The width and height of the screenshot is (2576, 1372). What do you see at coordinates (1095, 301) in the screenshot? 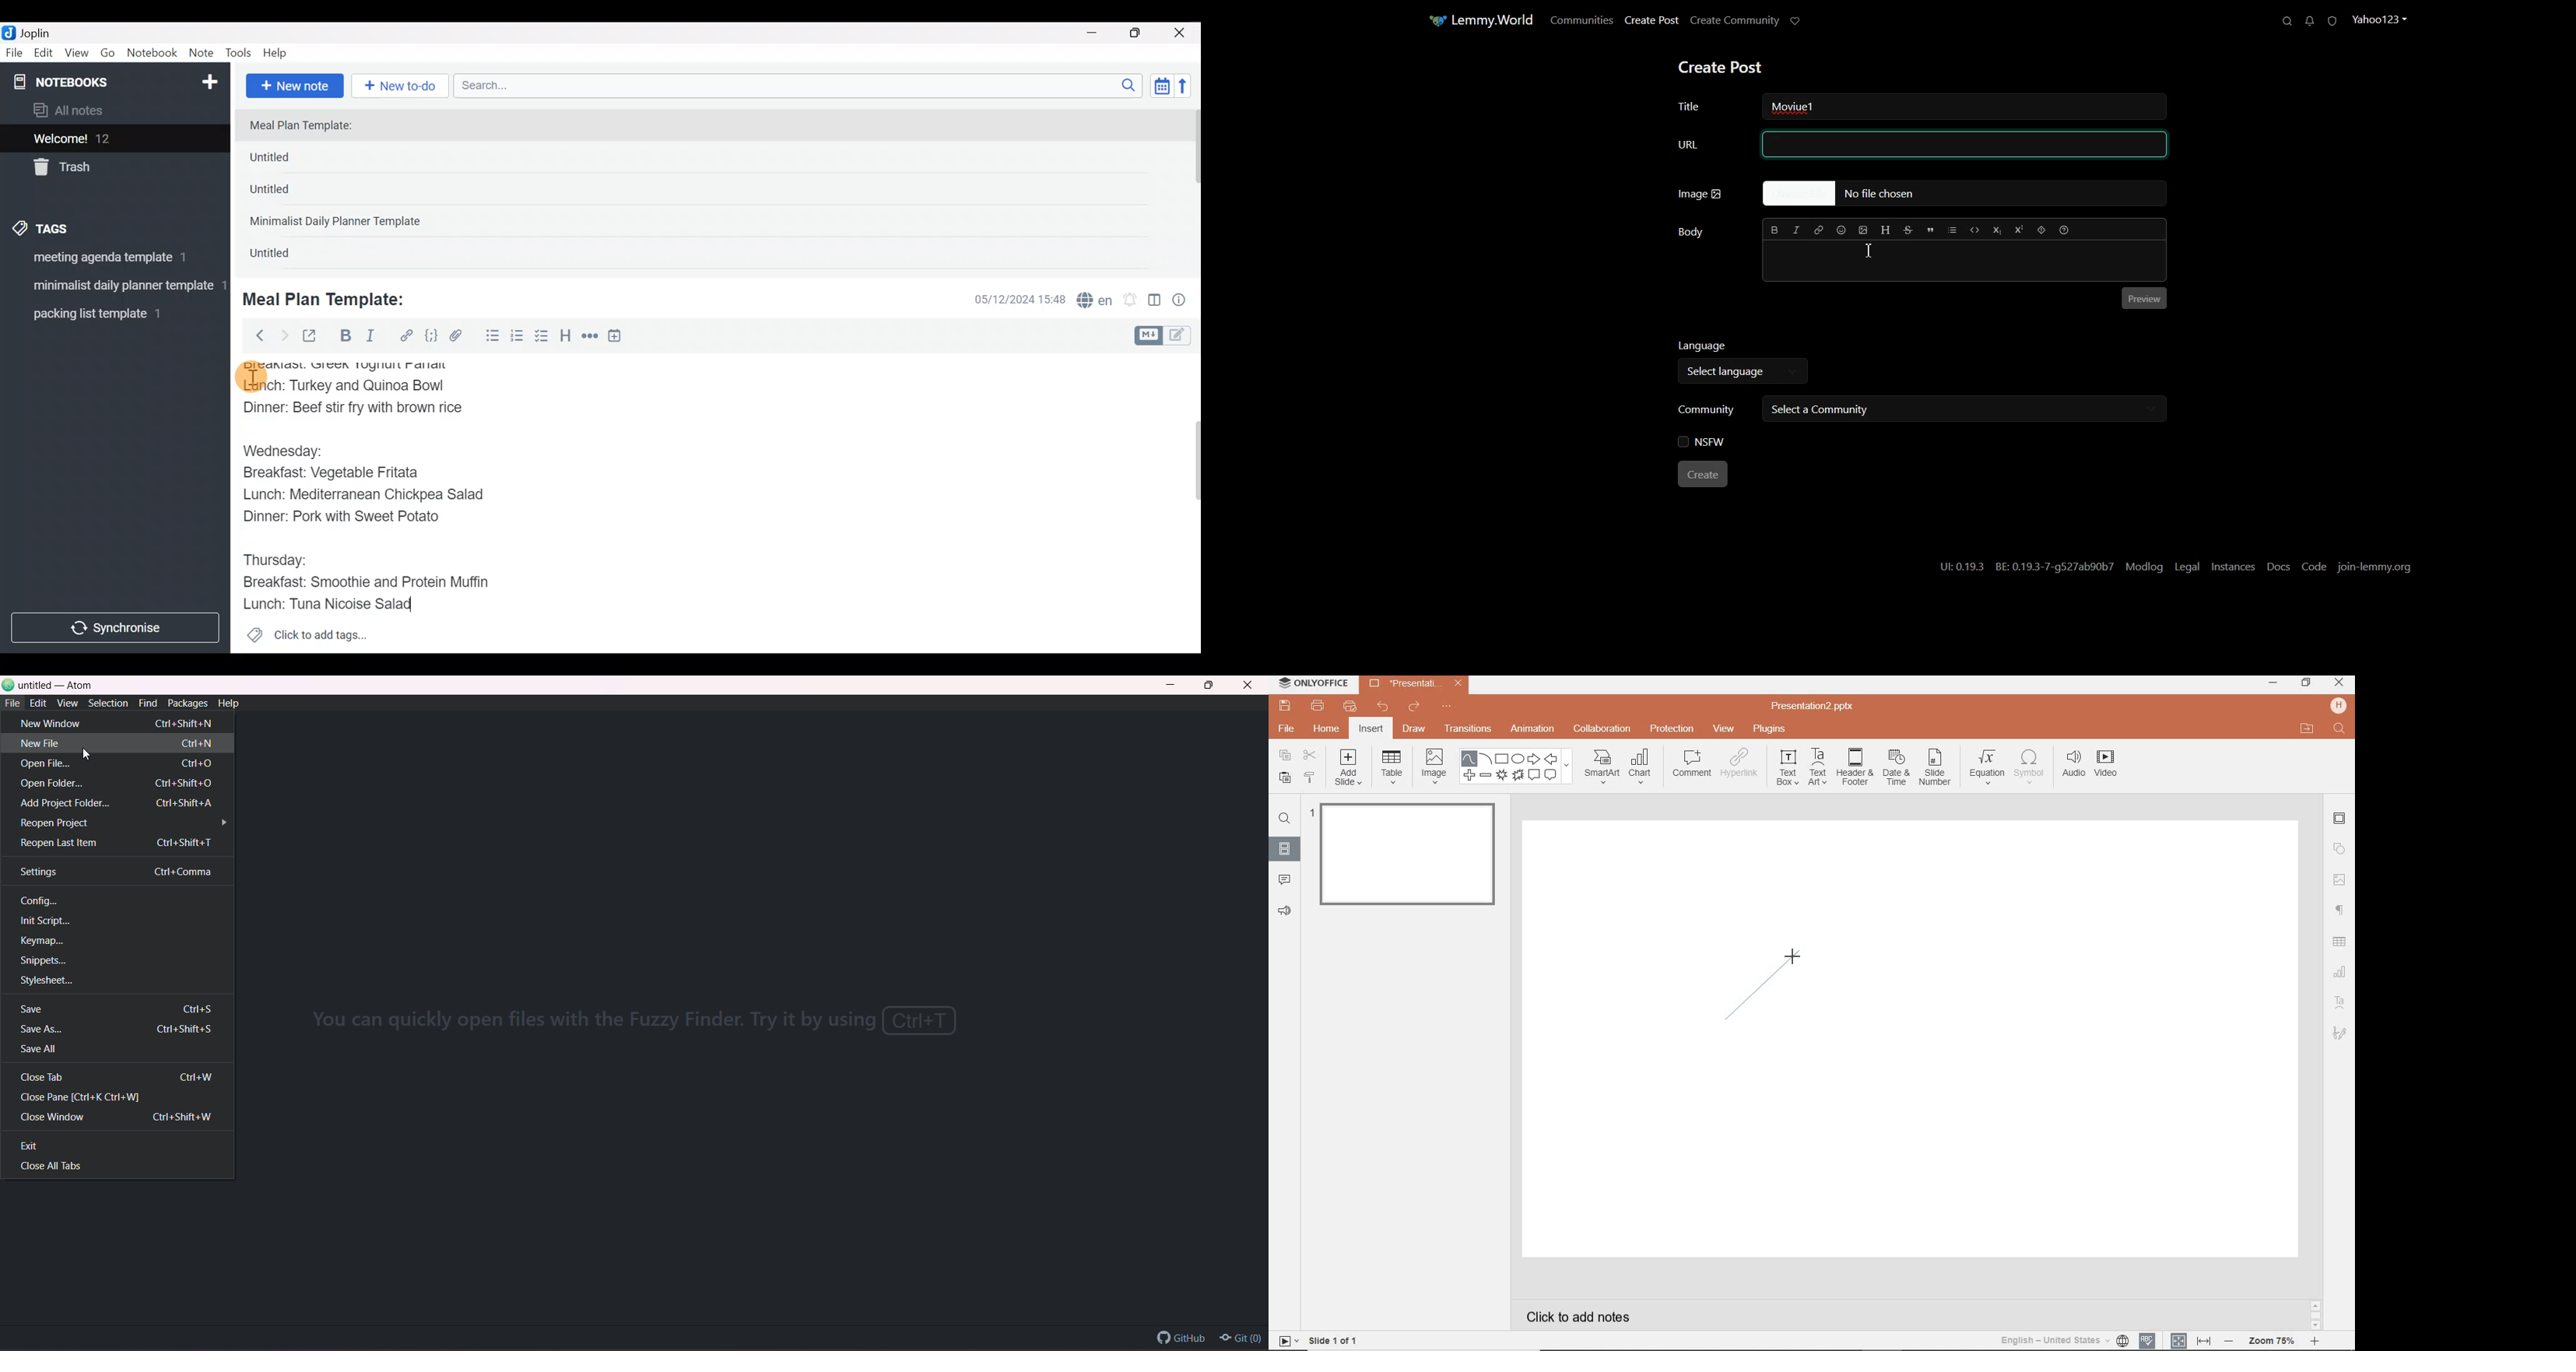
I see `Spelling` at bounding box center [1095, 301].